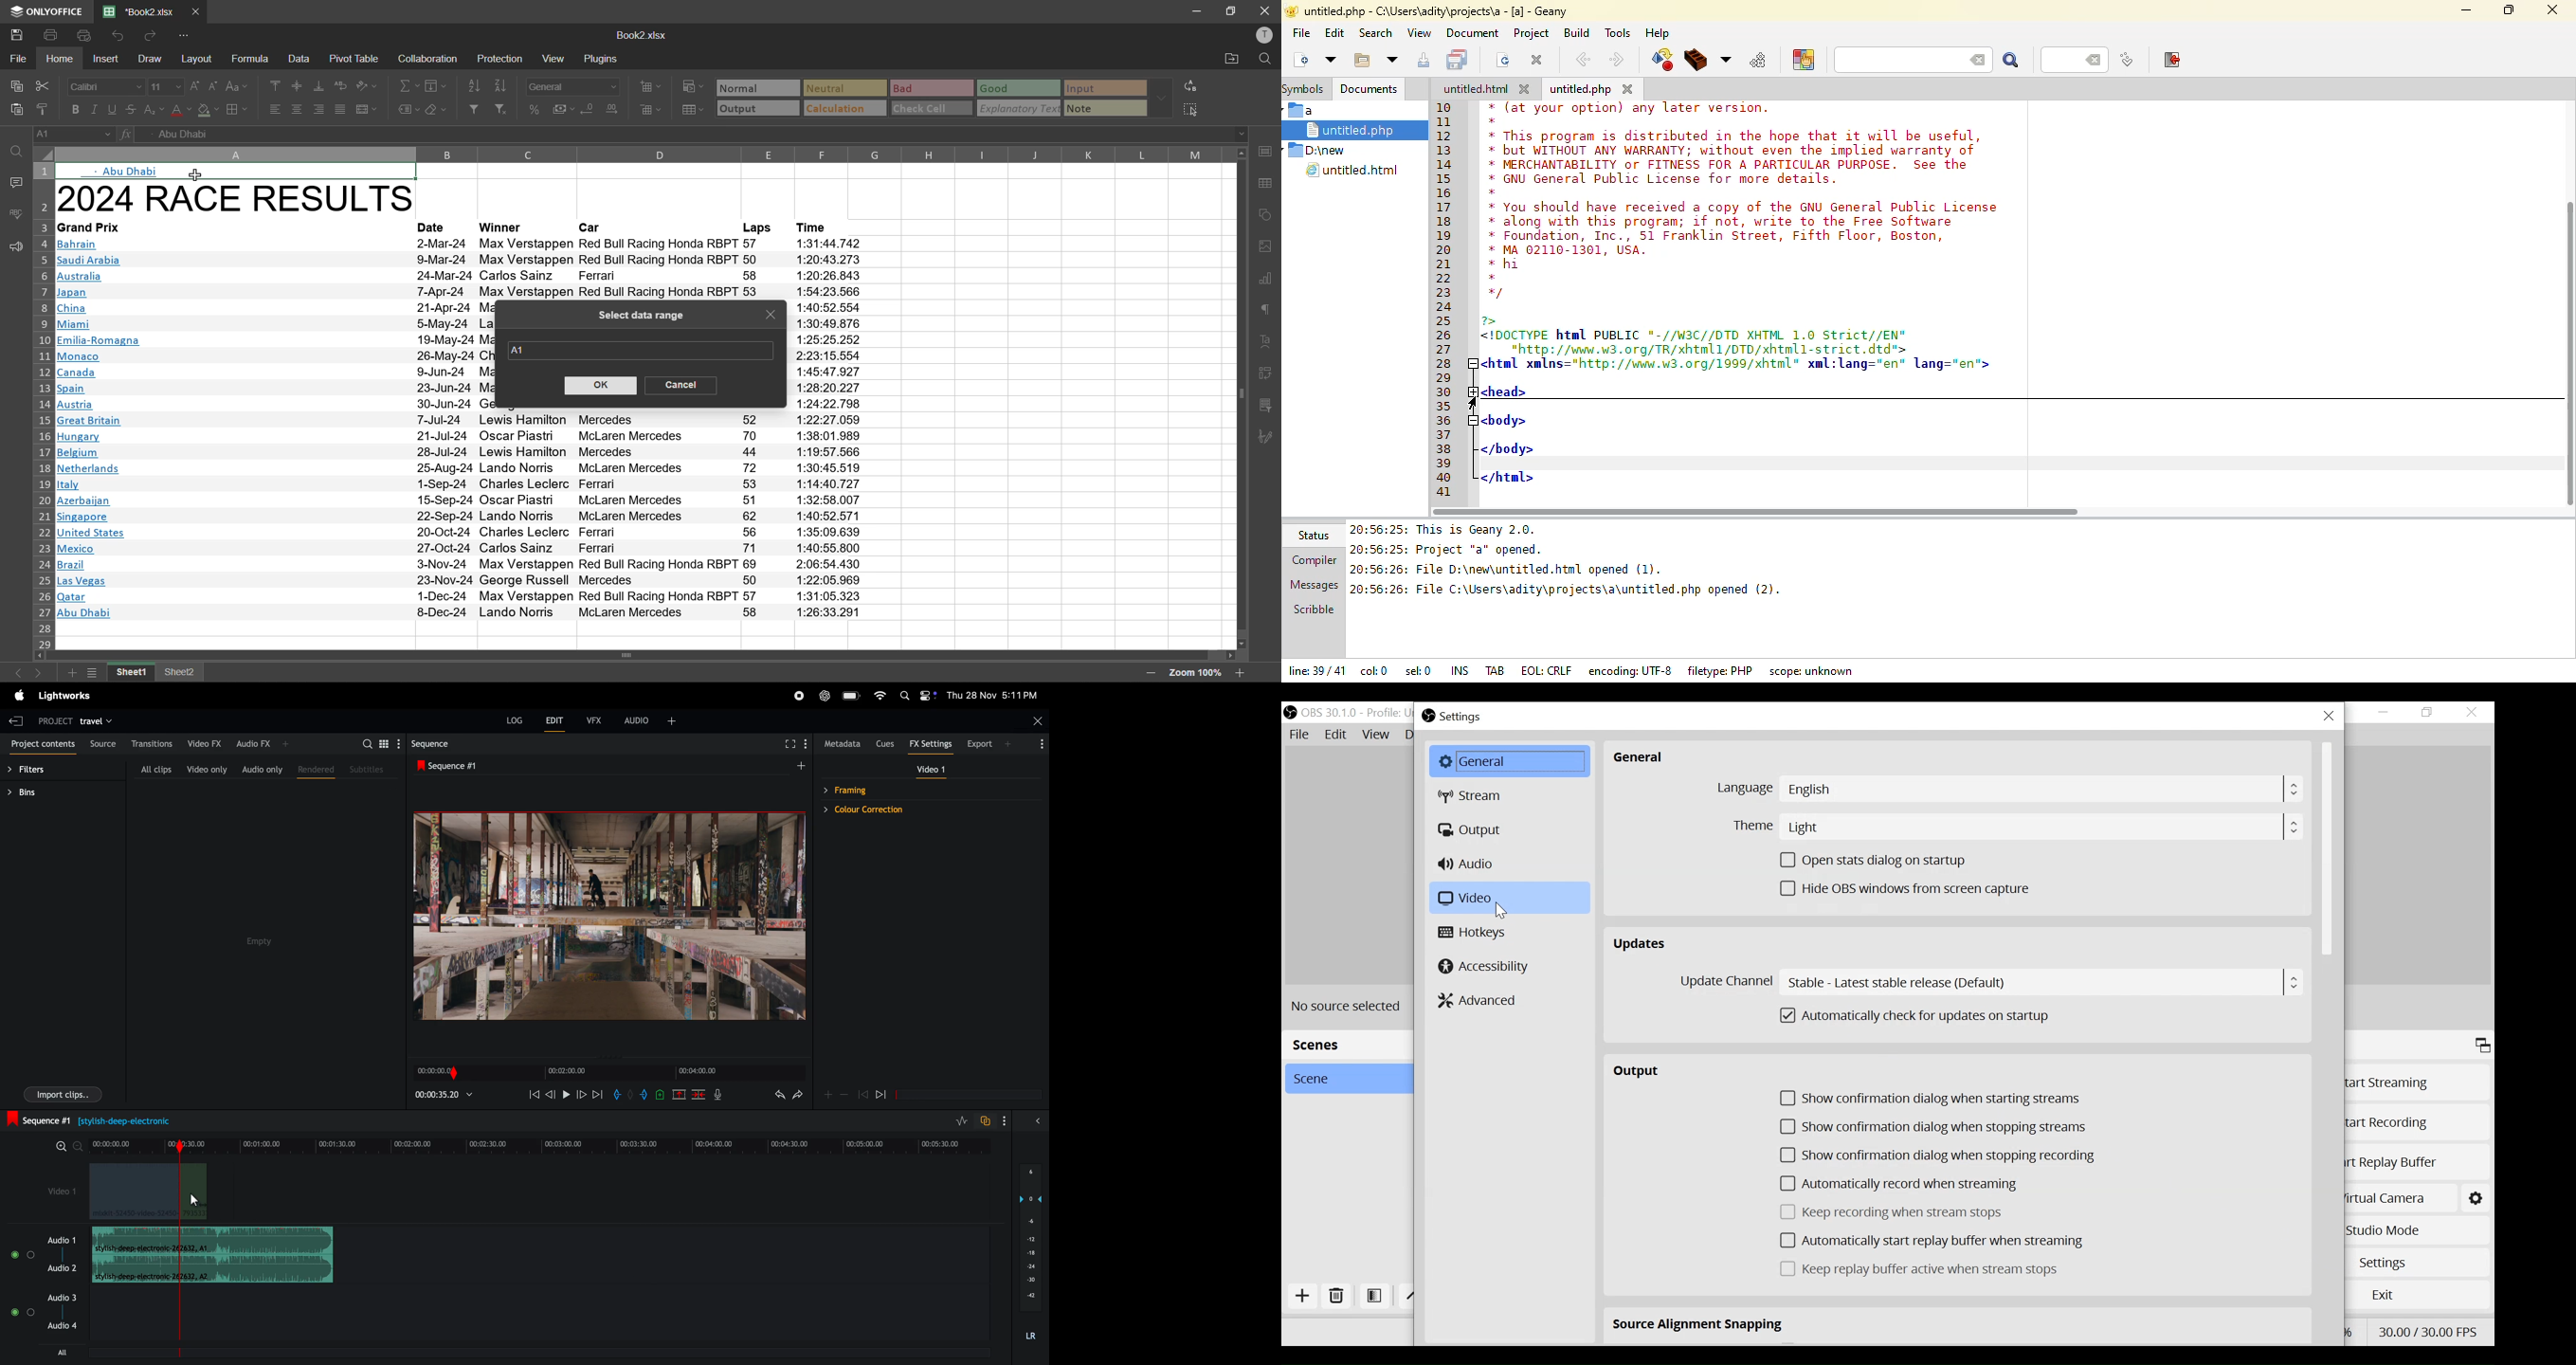 The image size is (2576, 1372). I want to click on column names, so click(634, 154).